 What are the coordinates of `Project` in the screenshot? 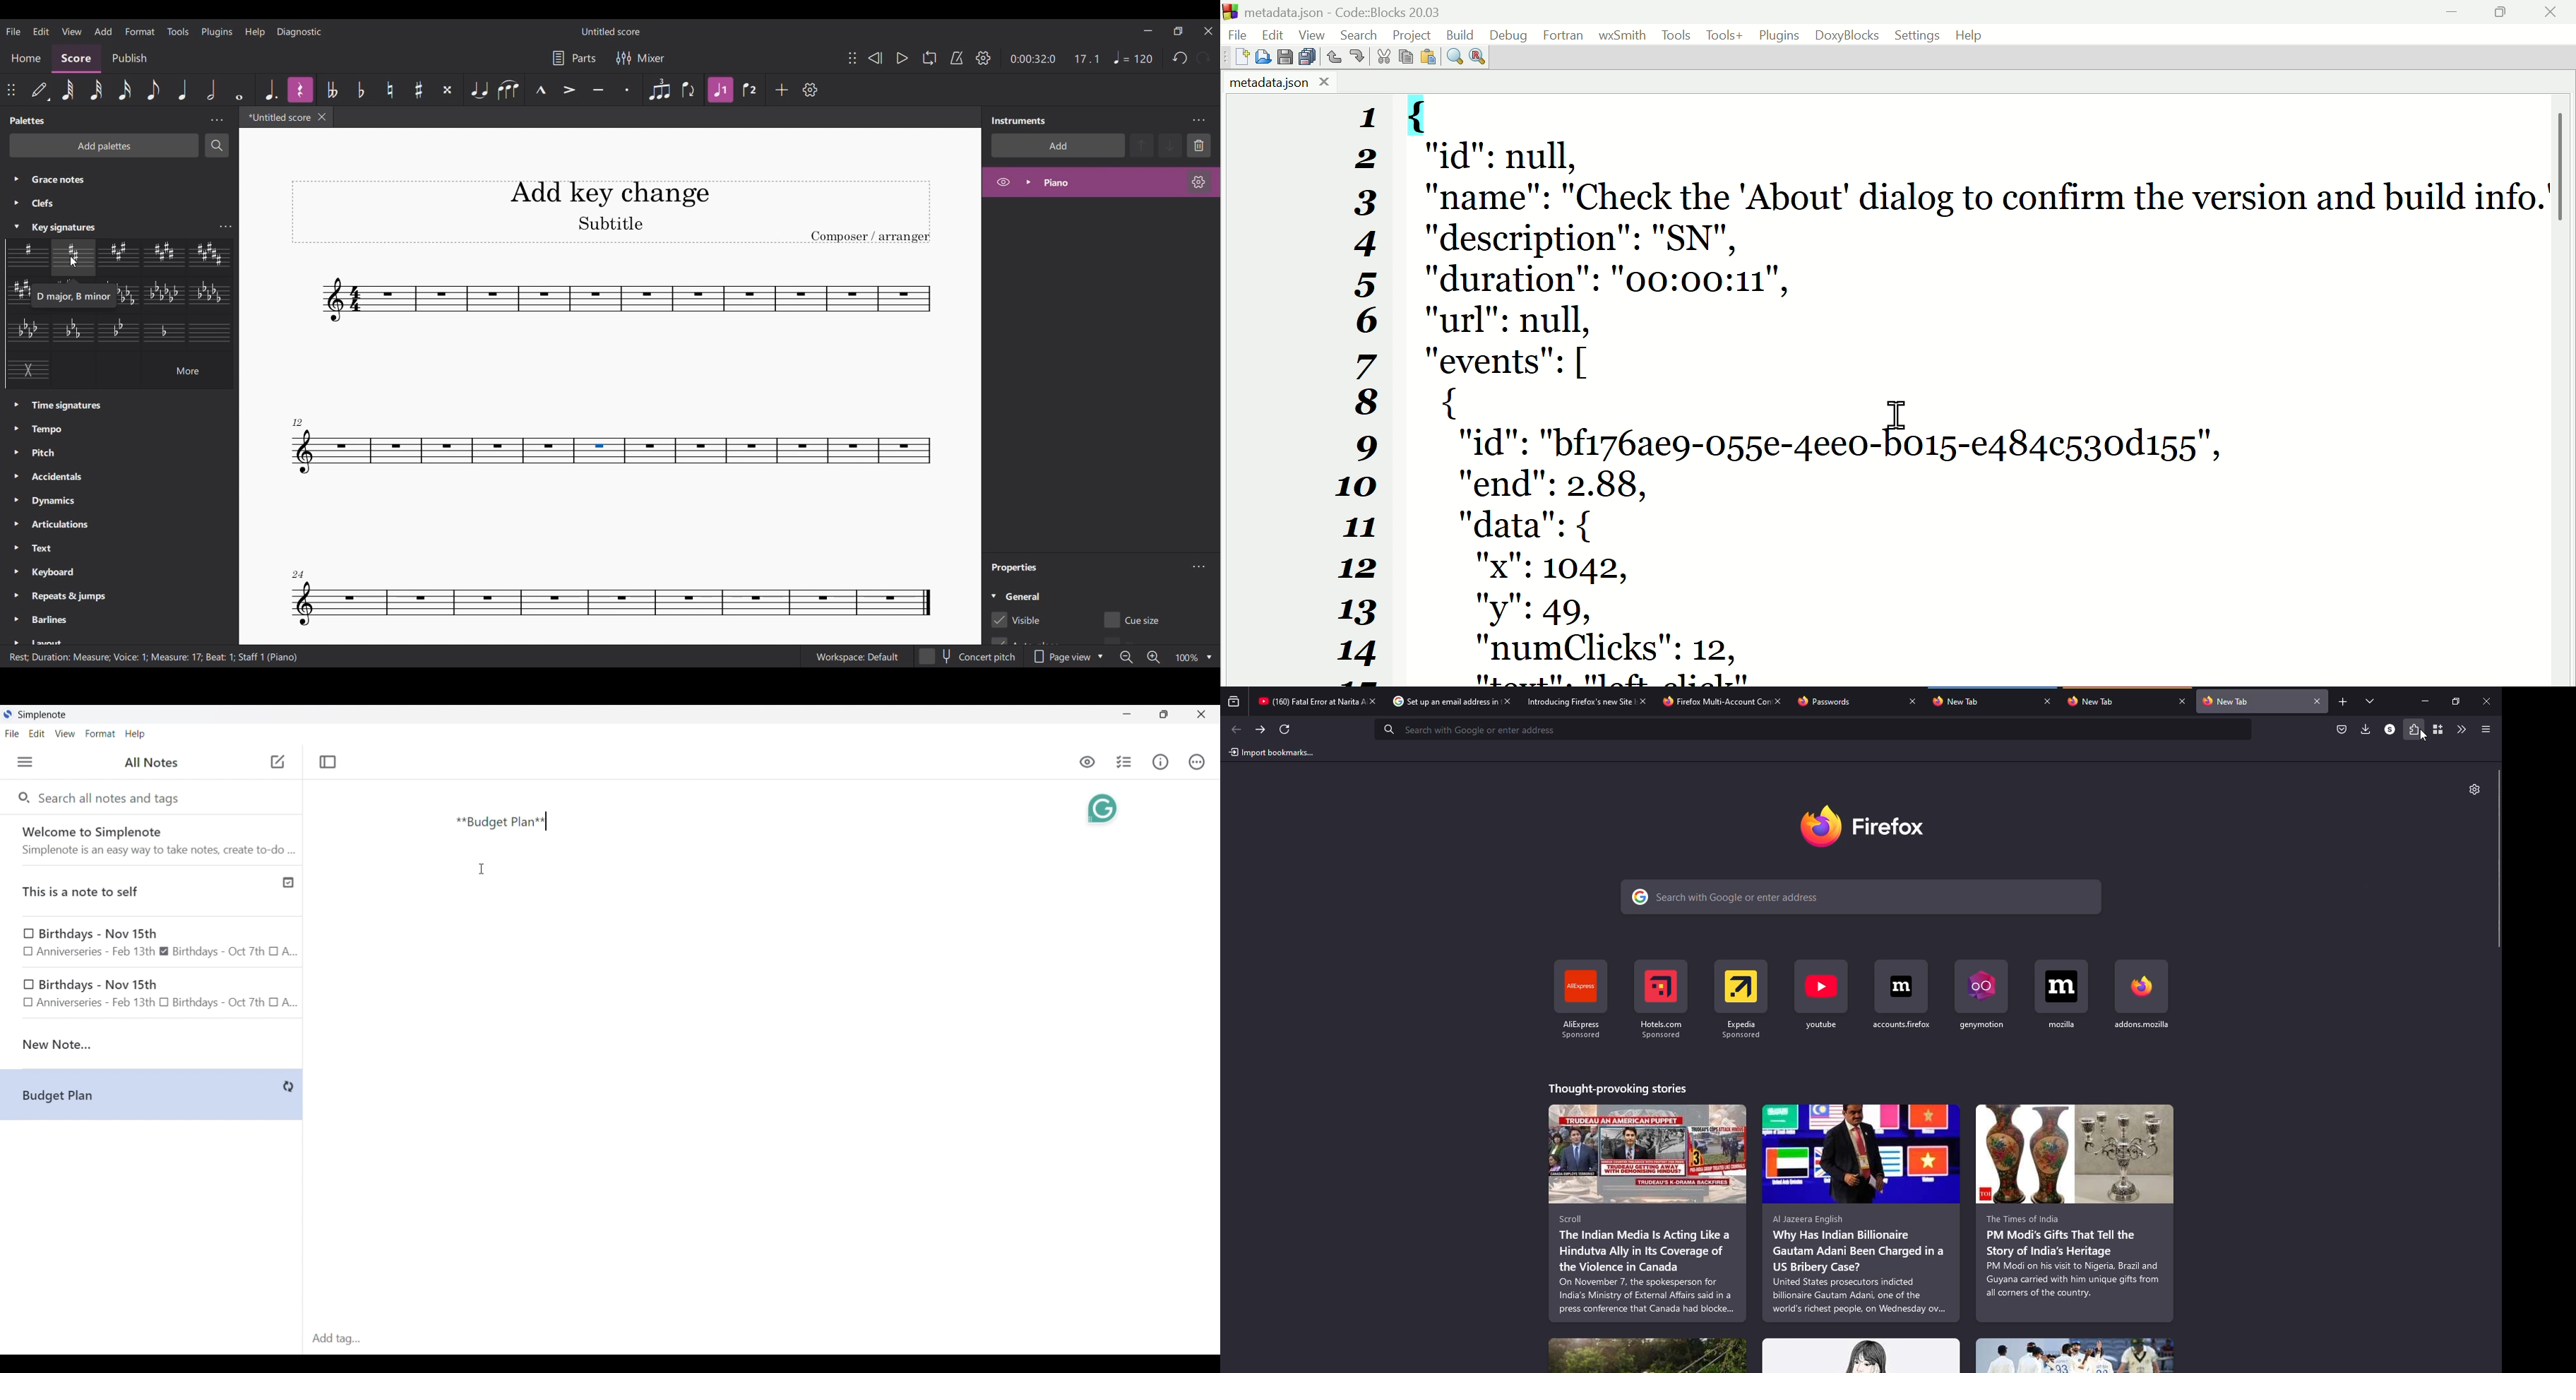 It's located at (1414, 33).